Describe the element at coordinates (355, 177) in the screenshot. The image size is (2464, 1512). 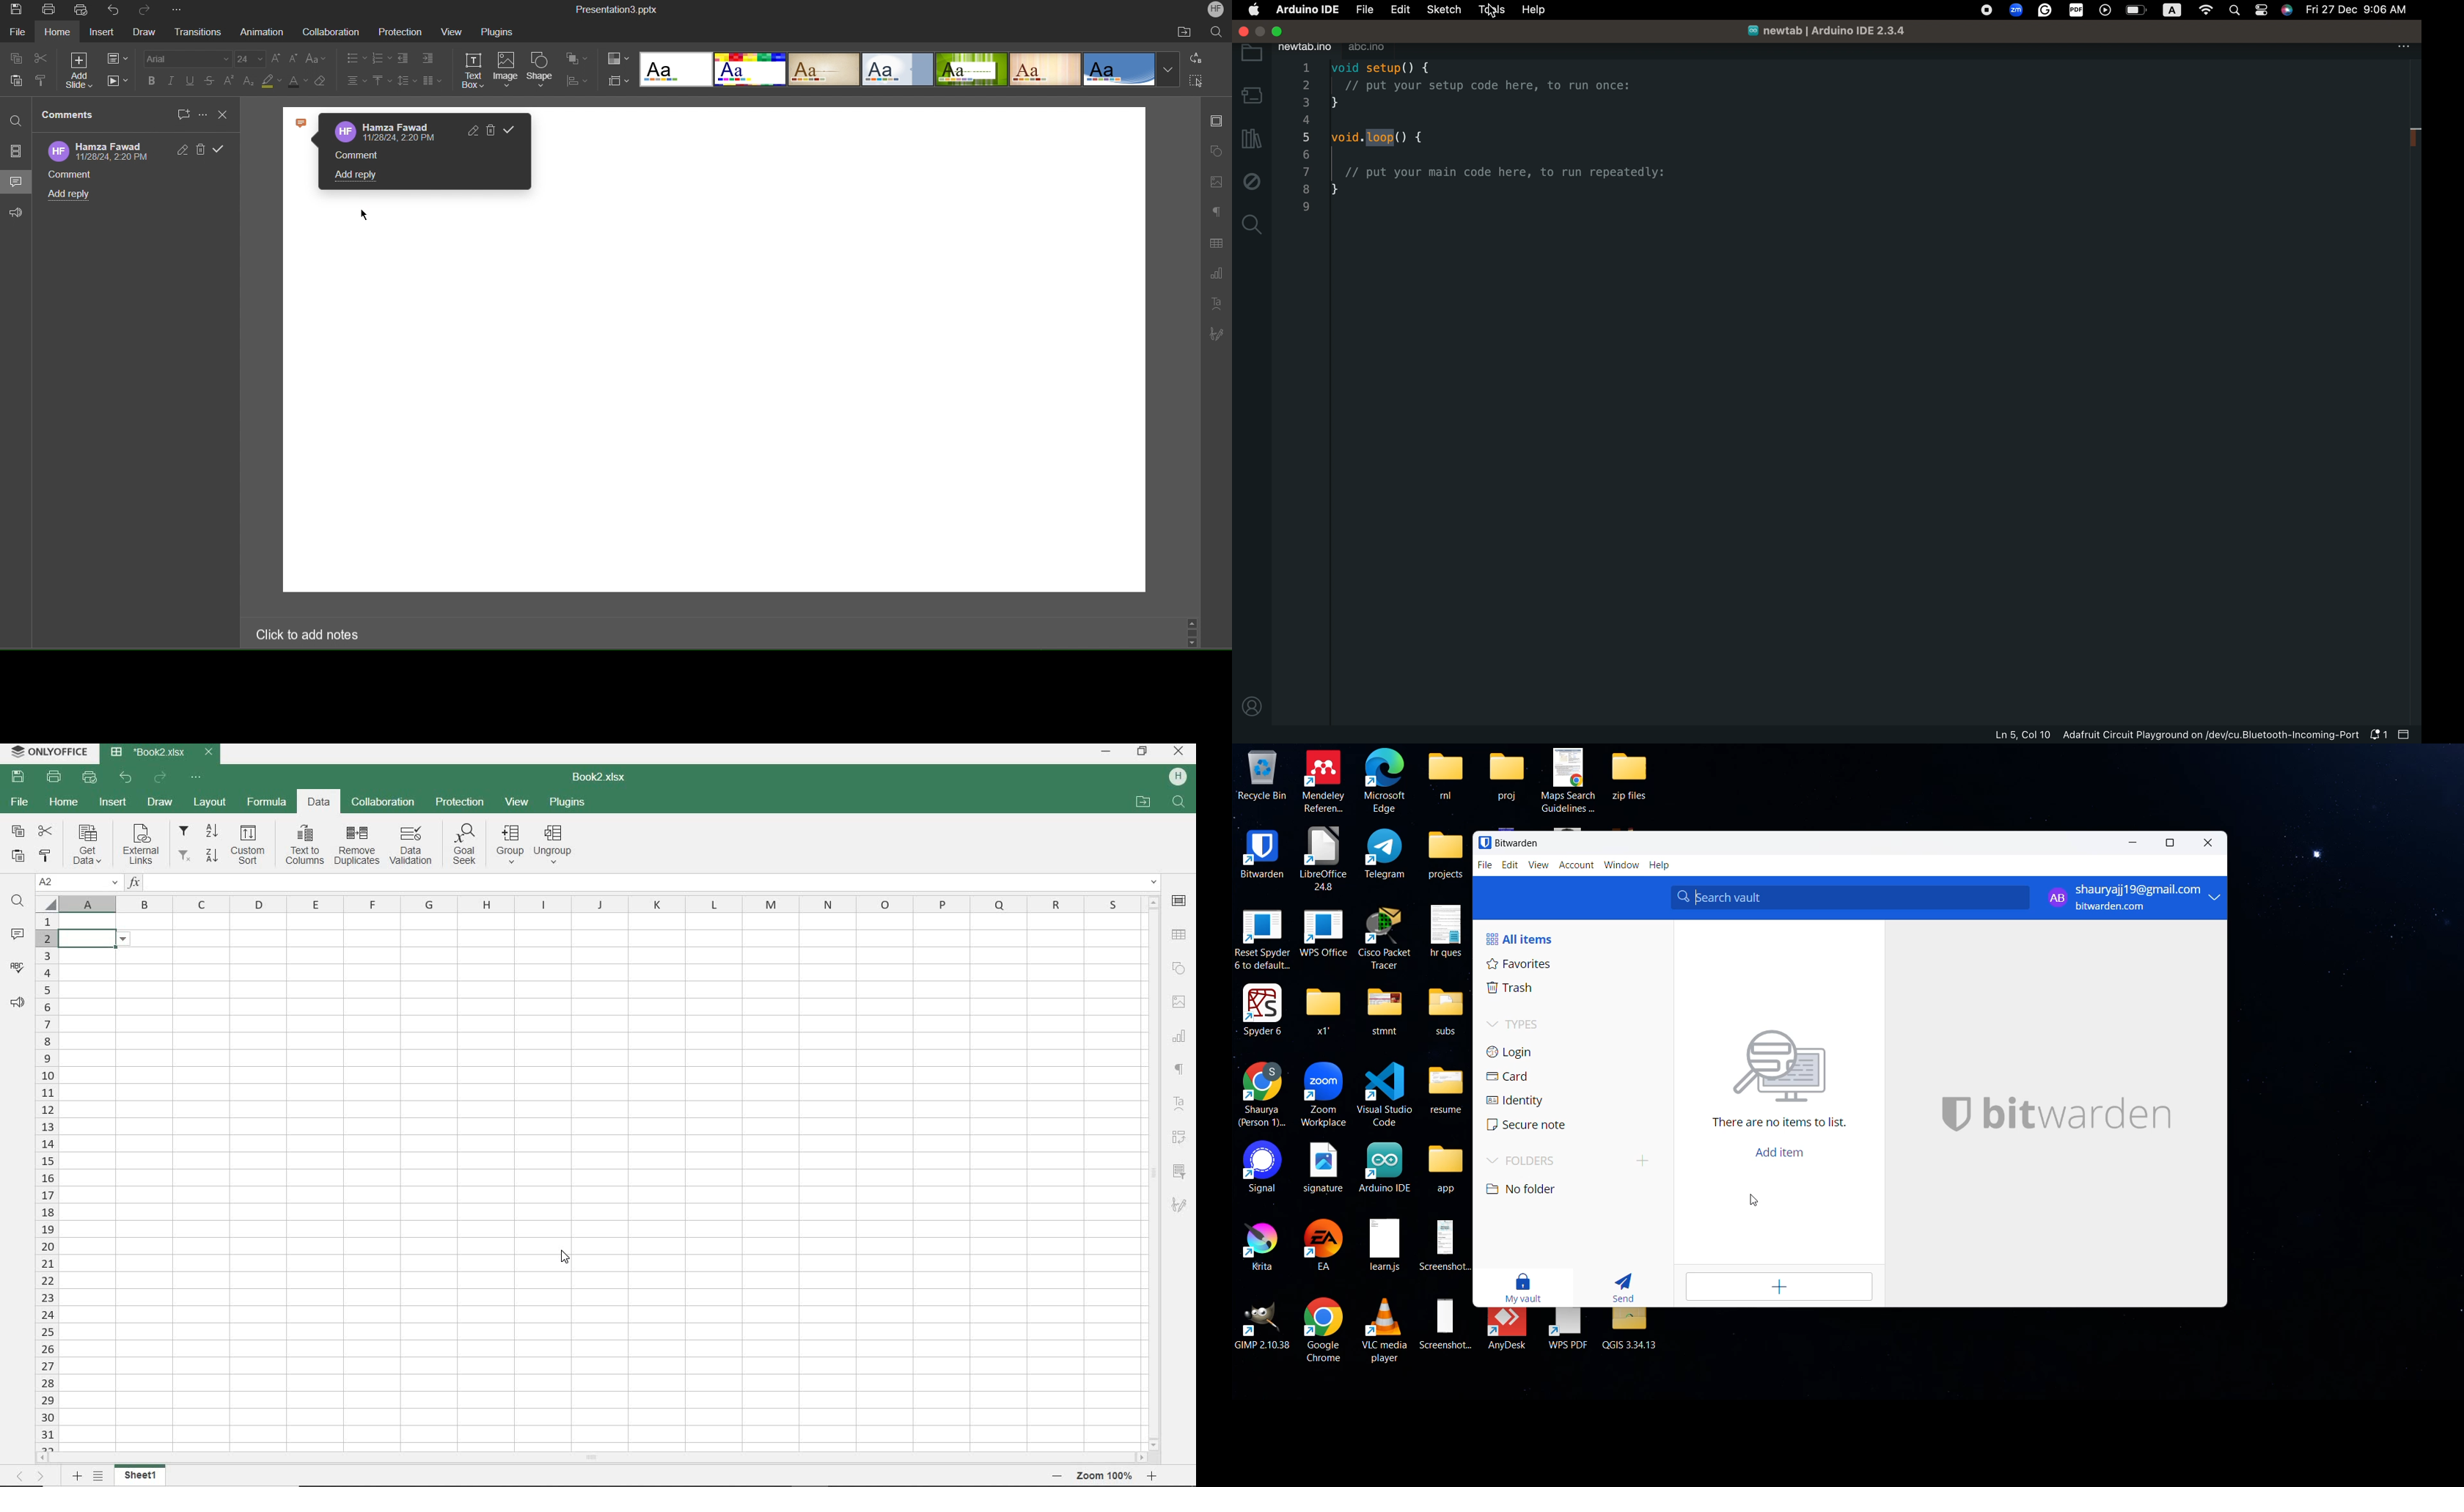
I see `Add reply` at that location.